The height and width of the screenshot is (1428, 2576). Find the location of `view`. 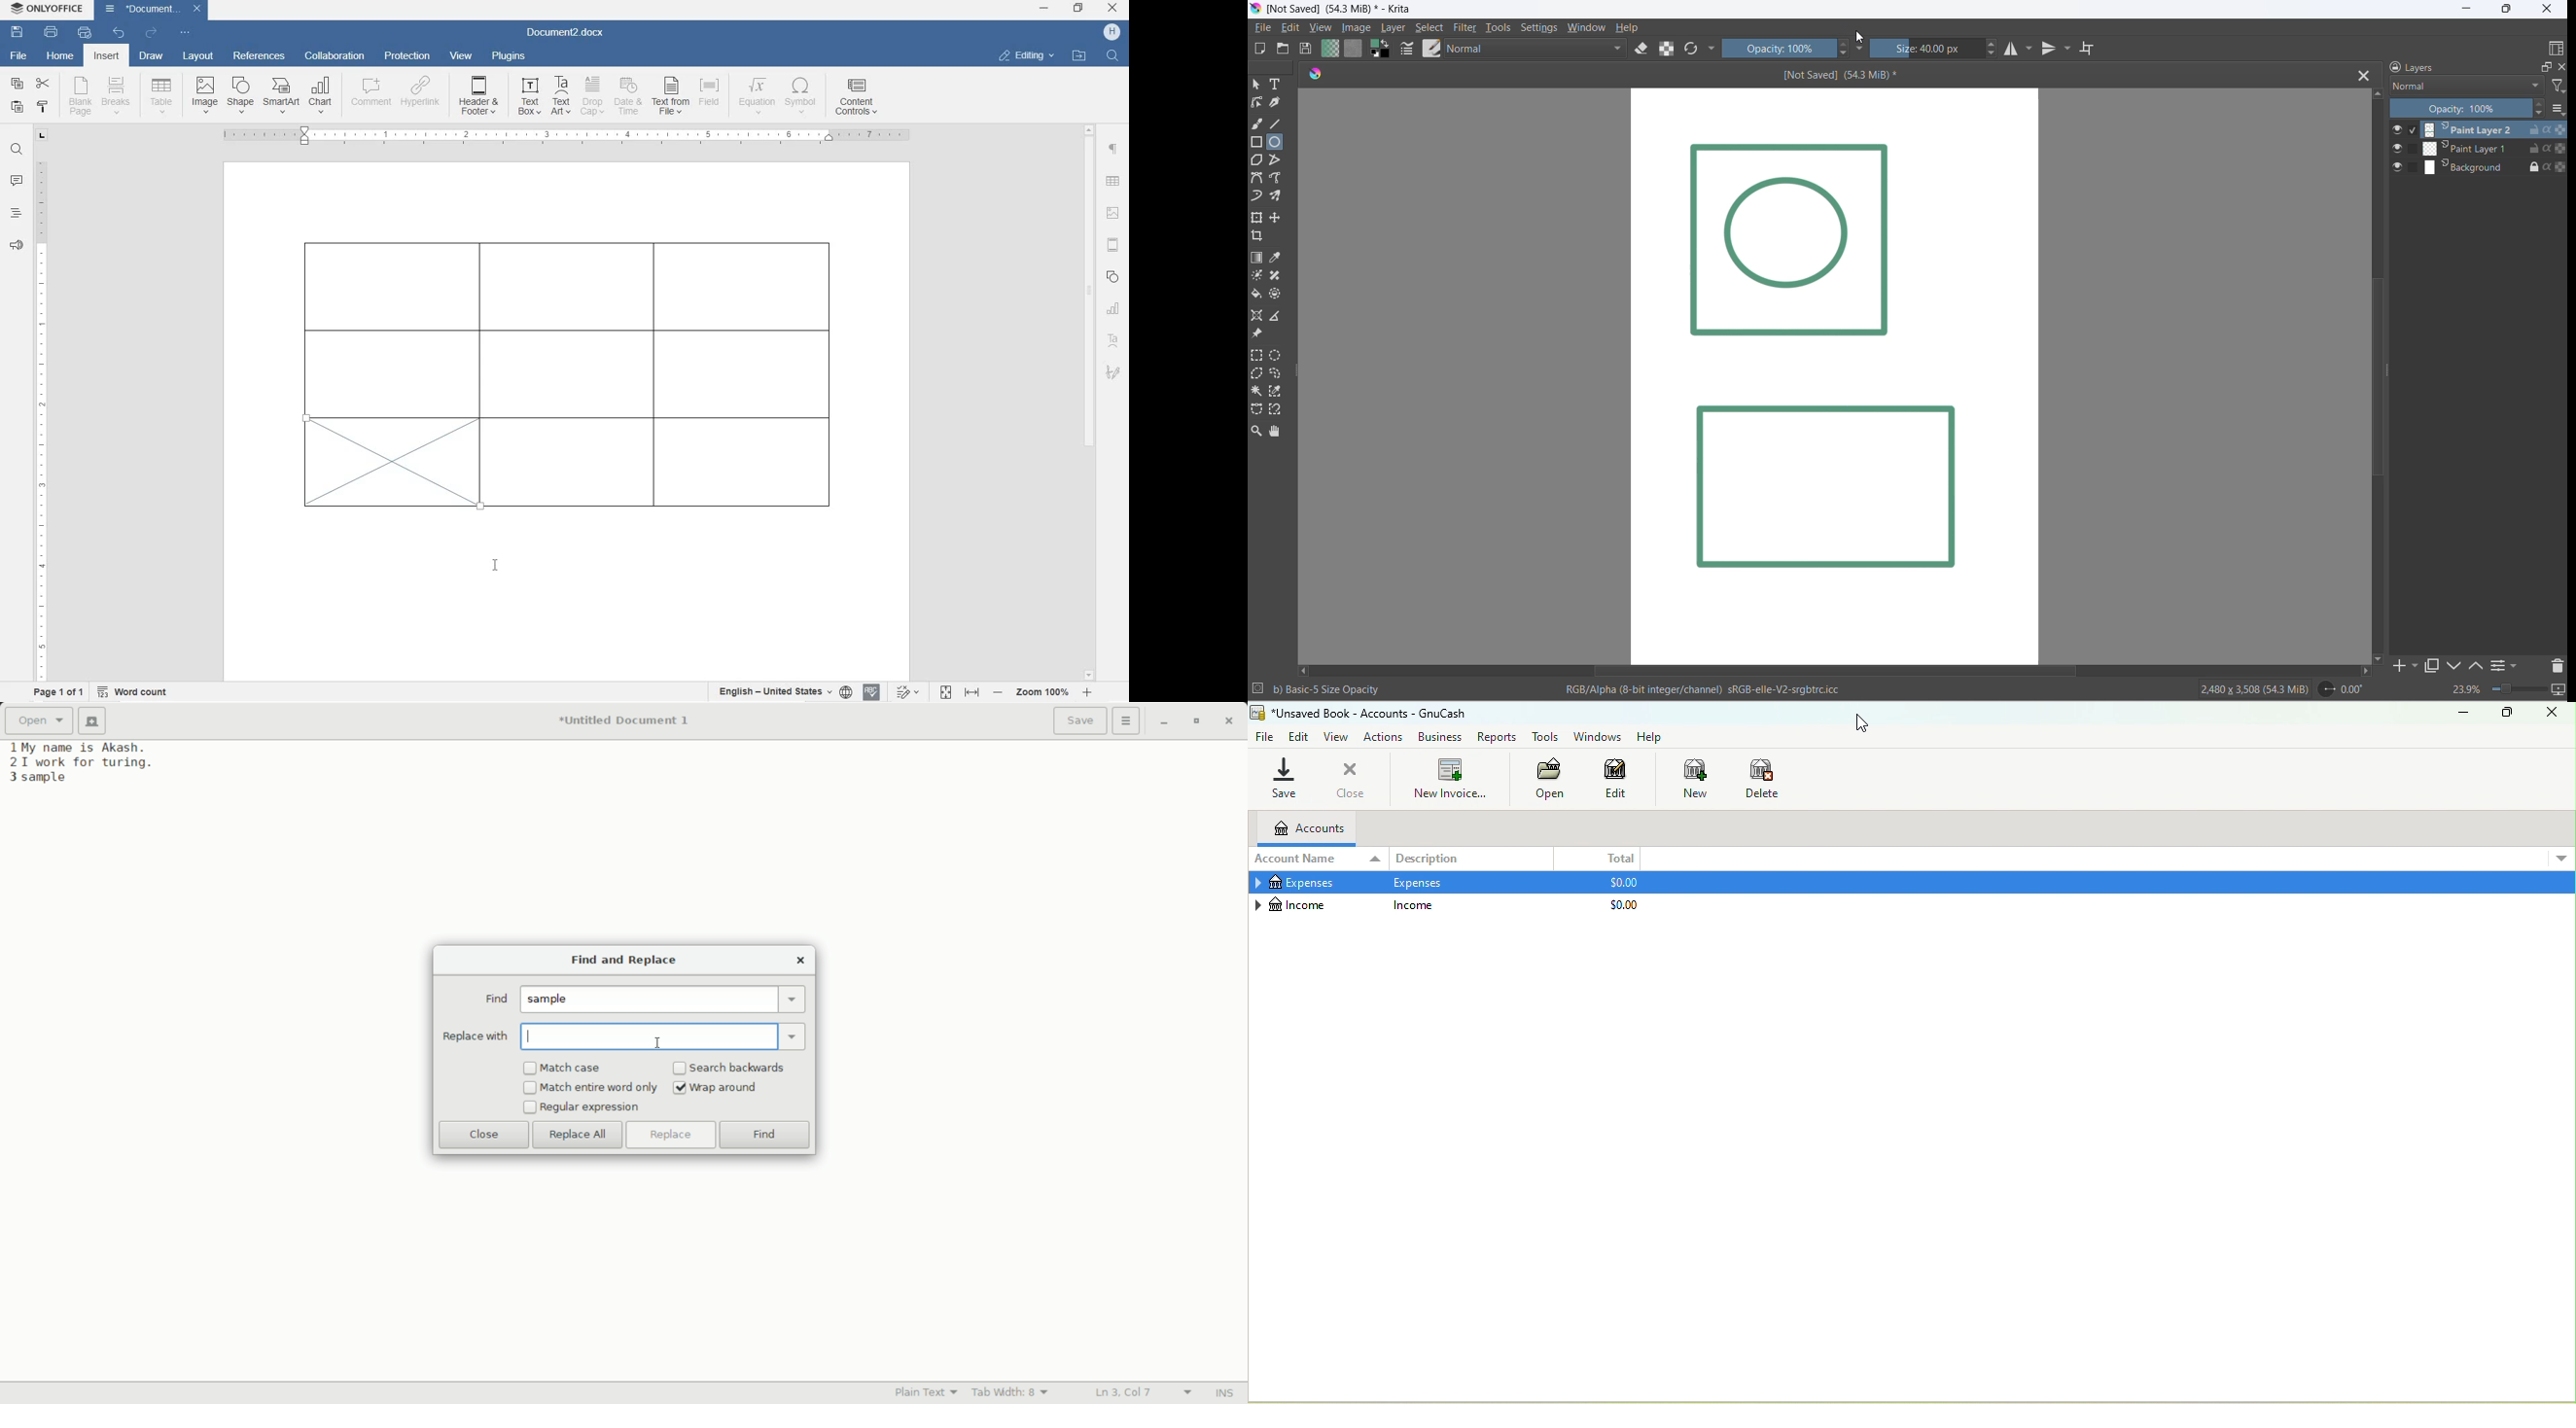

view is located at coordinates (463, 56).